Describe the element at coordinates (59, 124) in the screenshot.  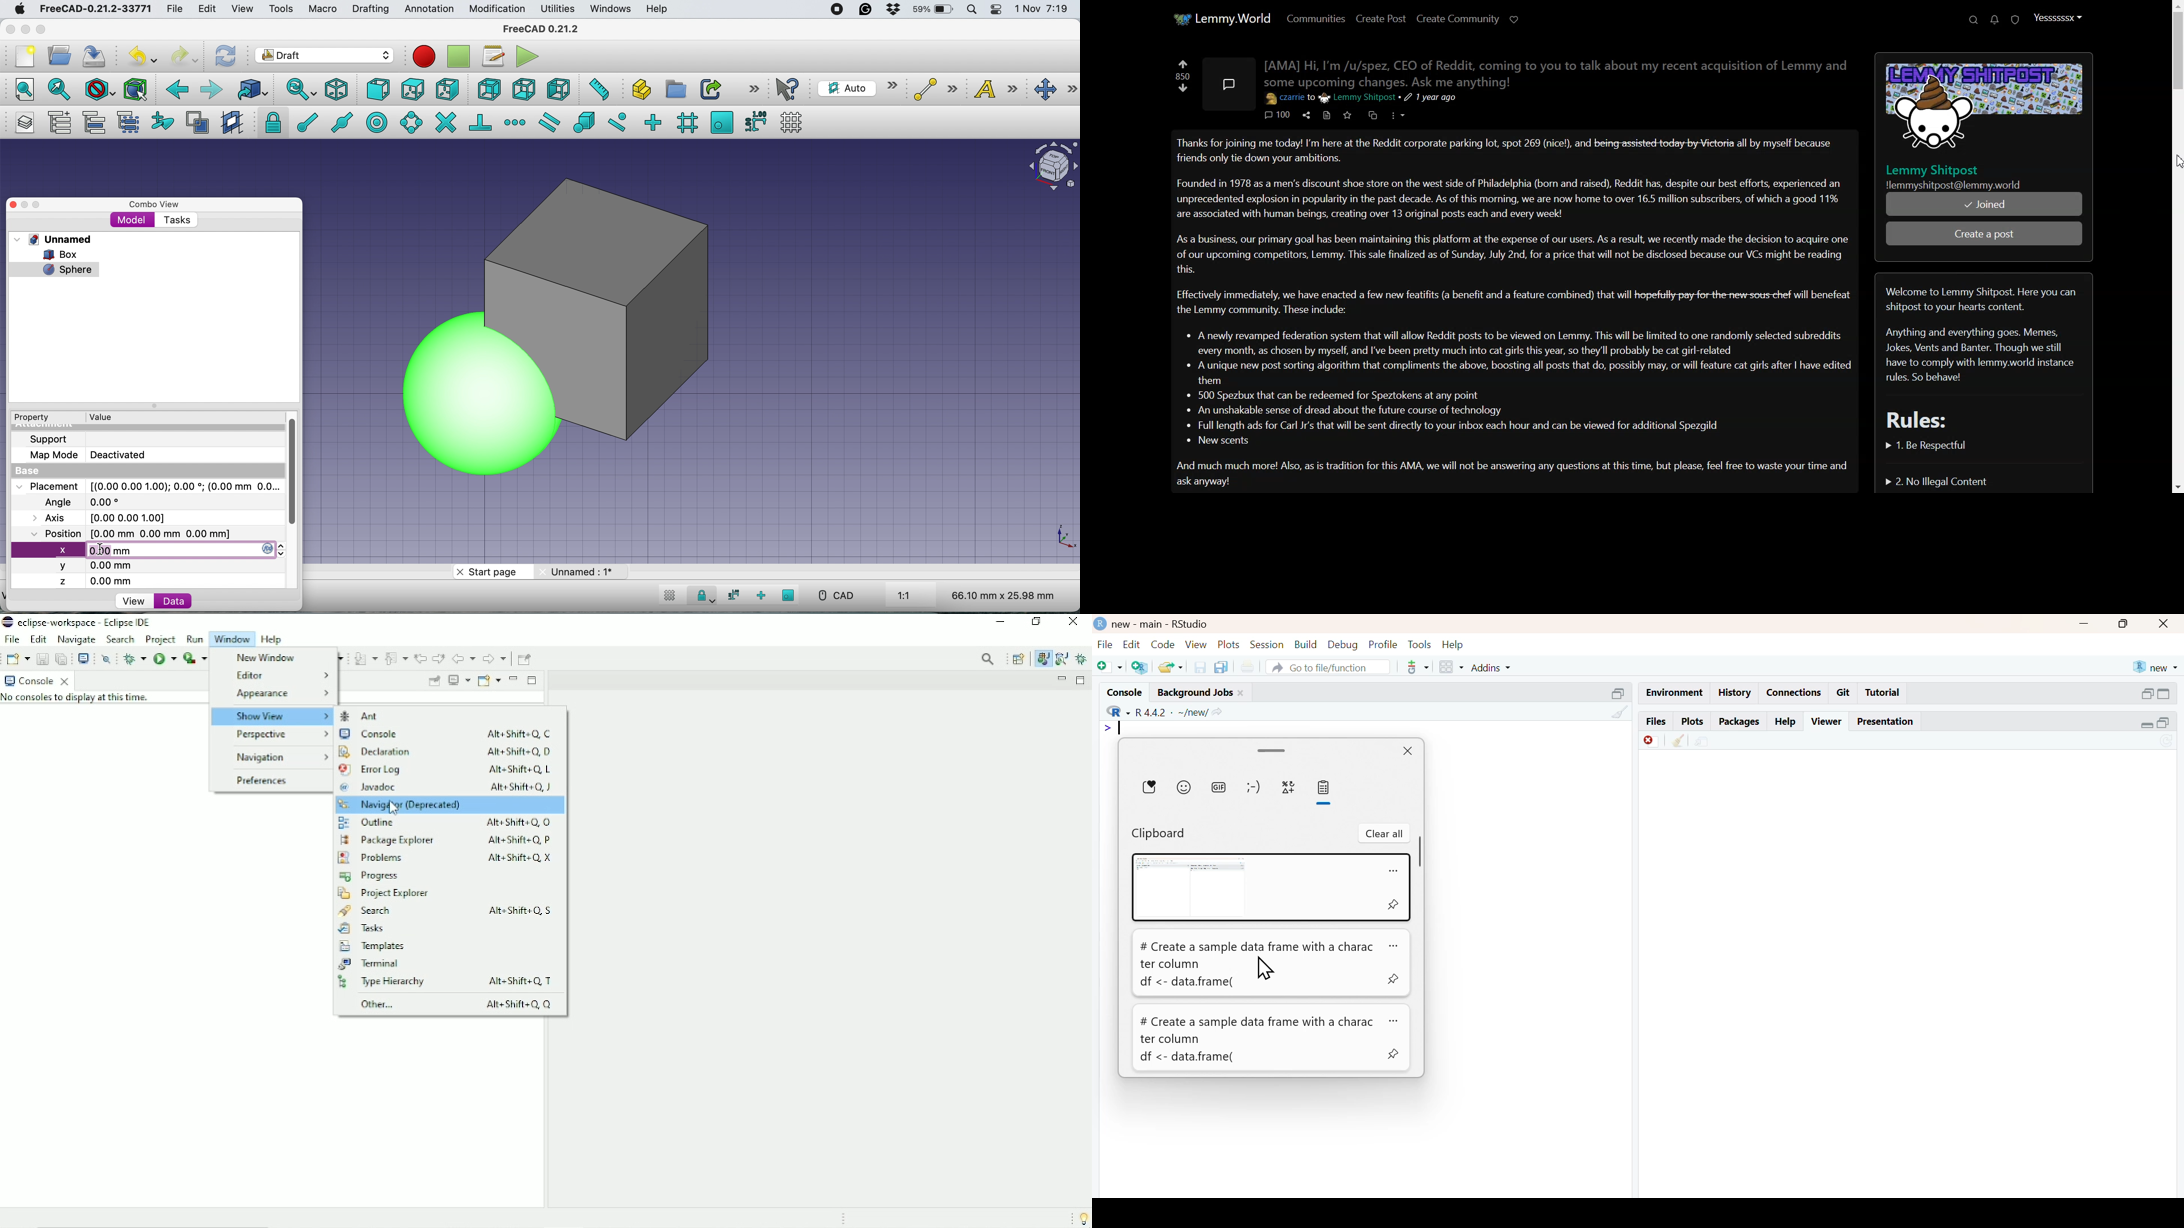
I see `add a new named group` at that location.